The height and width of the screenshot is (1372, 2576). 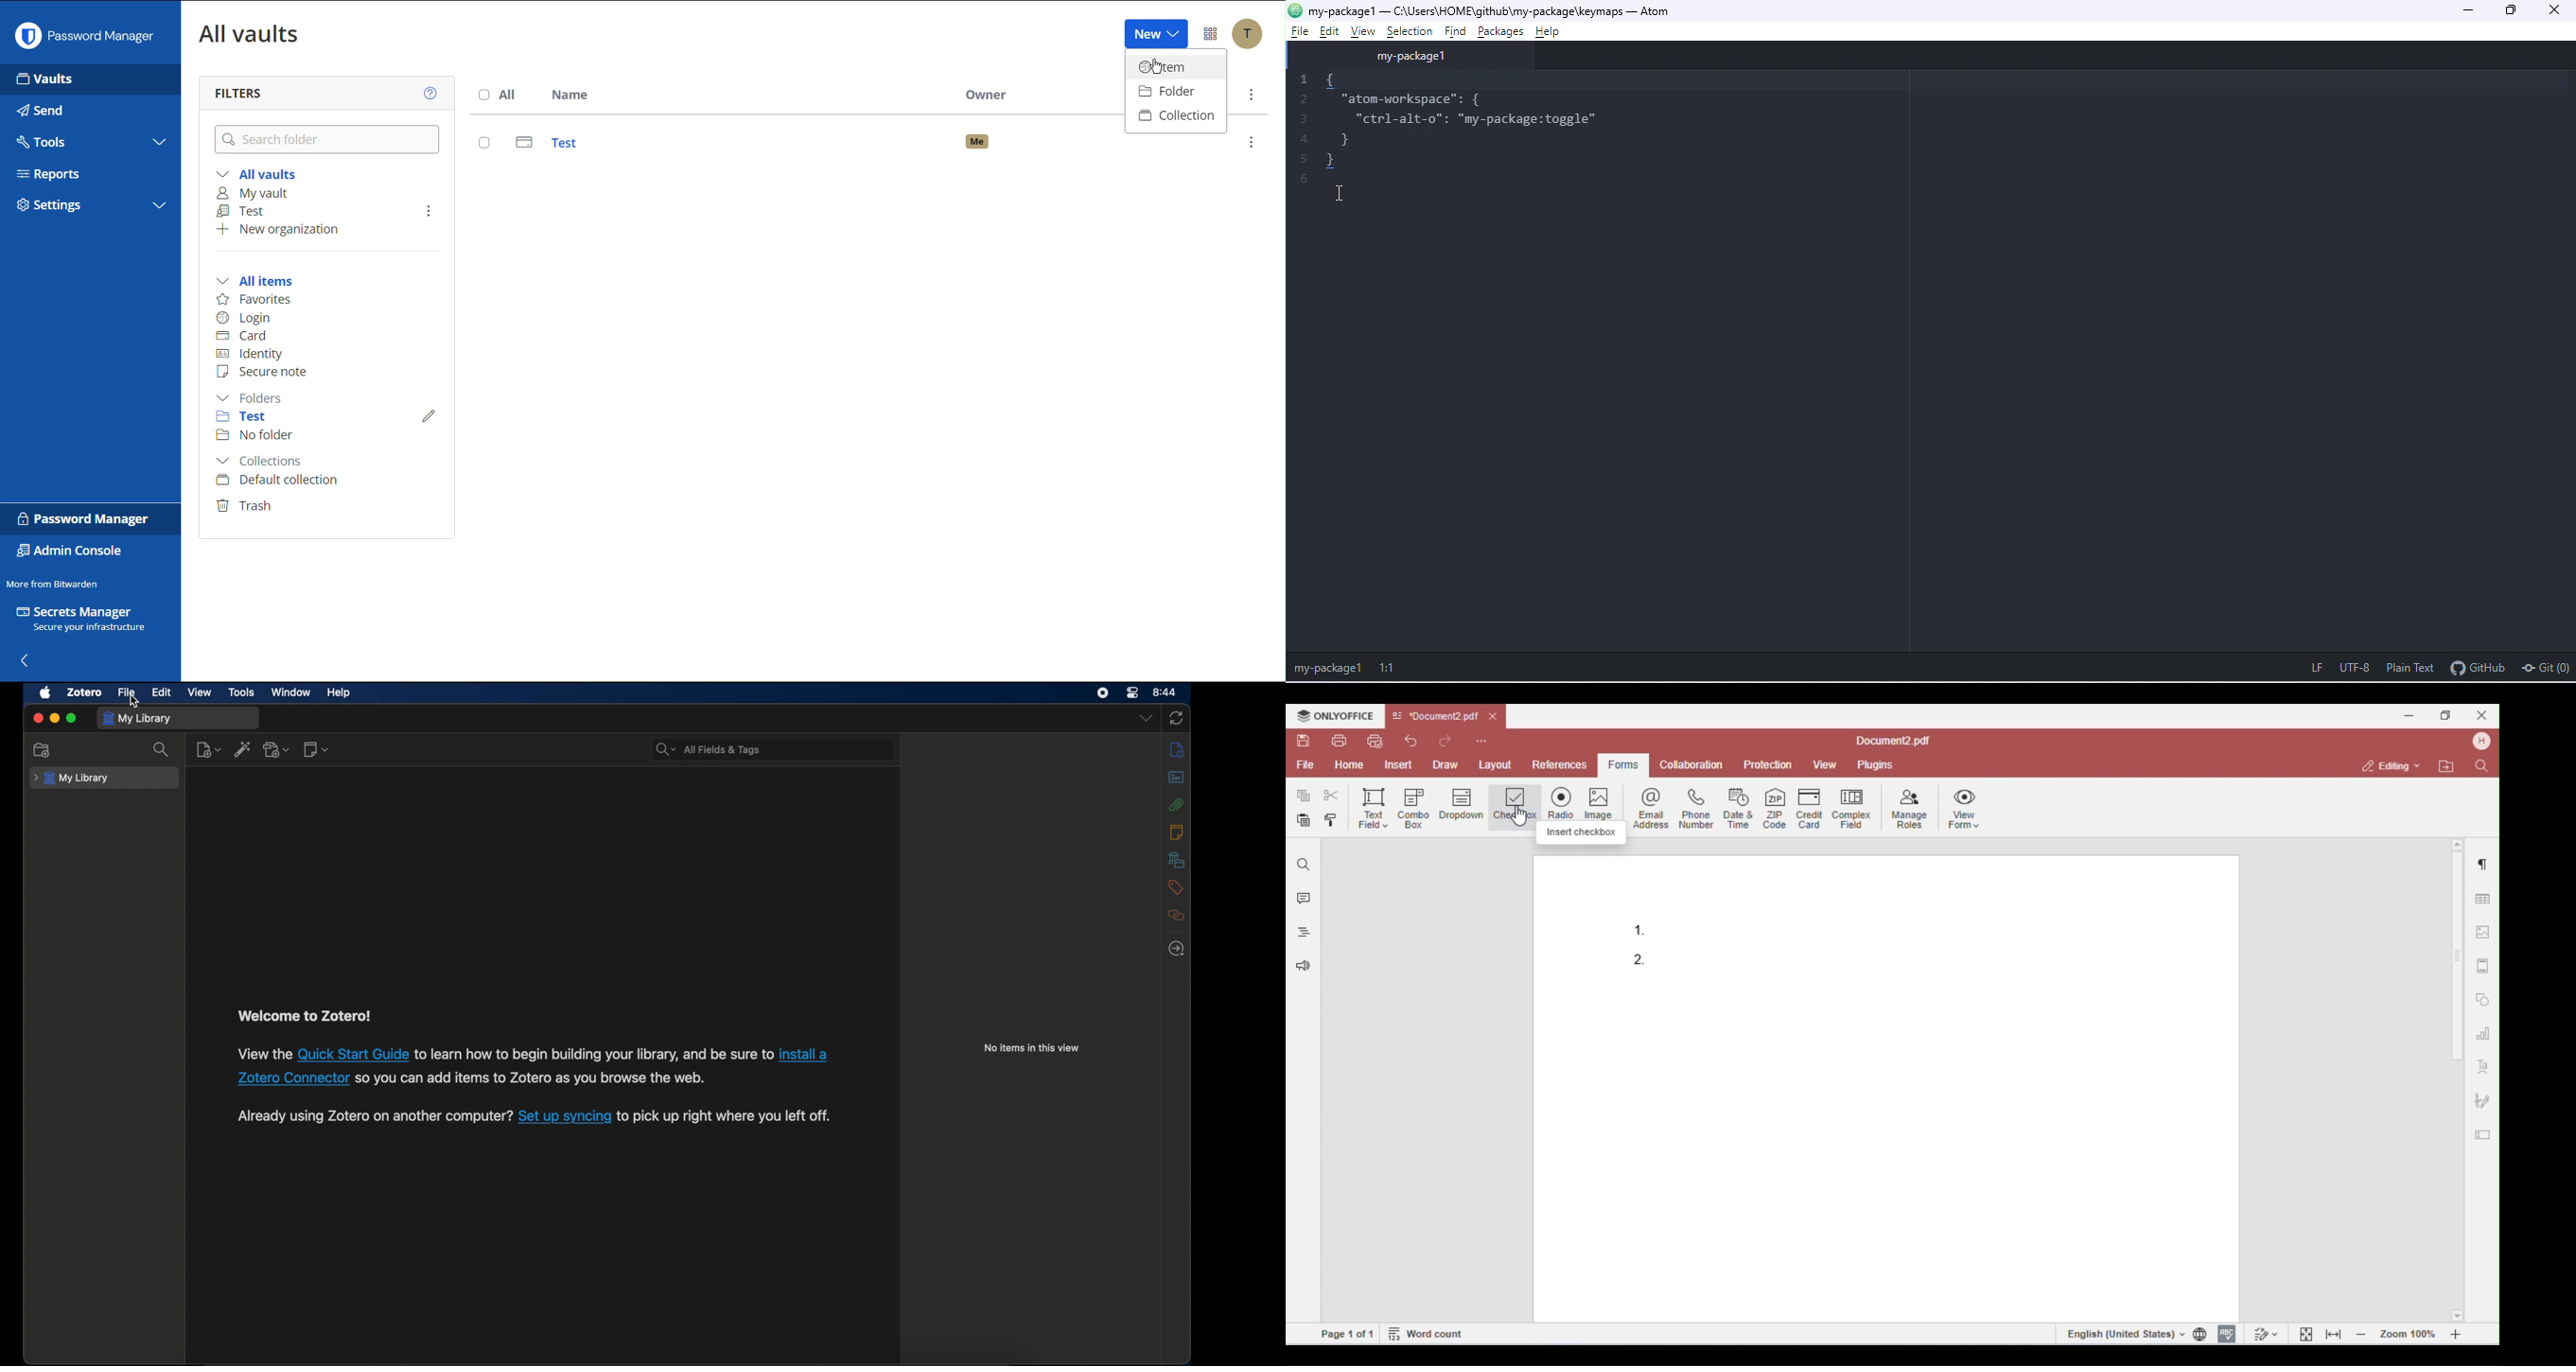 What do you see at coordinates (2559, 12) in the screenshot?
I see `close` at bounding box center [2559, 12].